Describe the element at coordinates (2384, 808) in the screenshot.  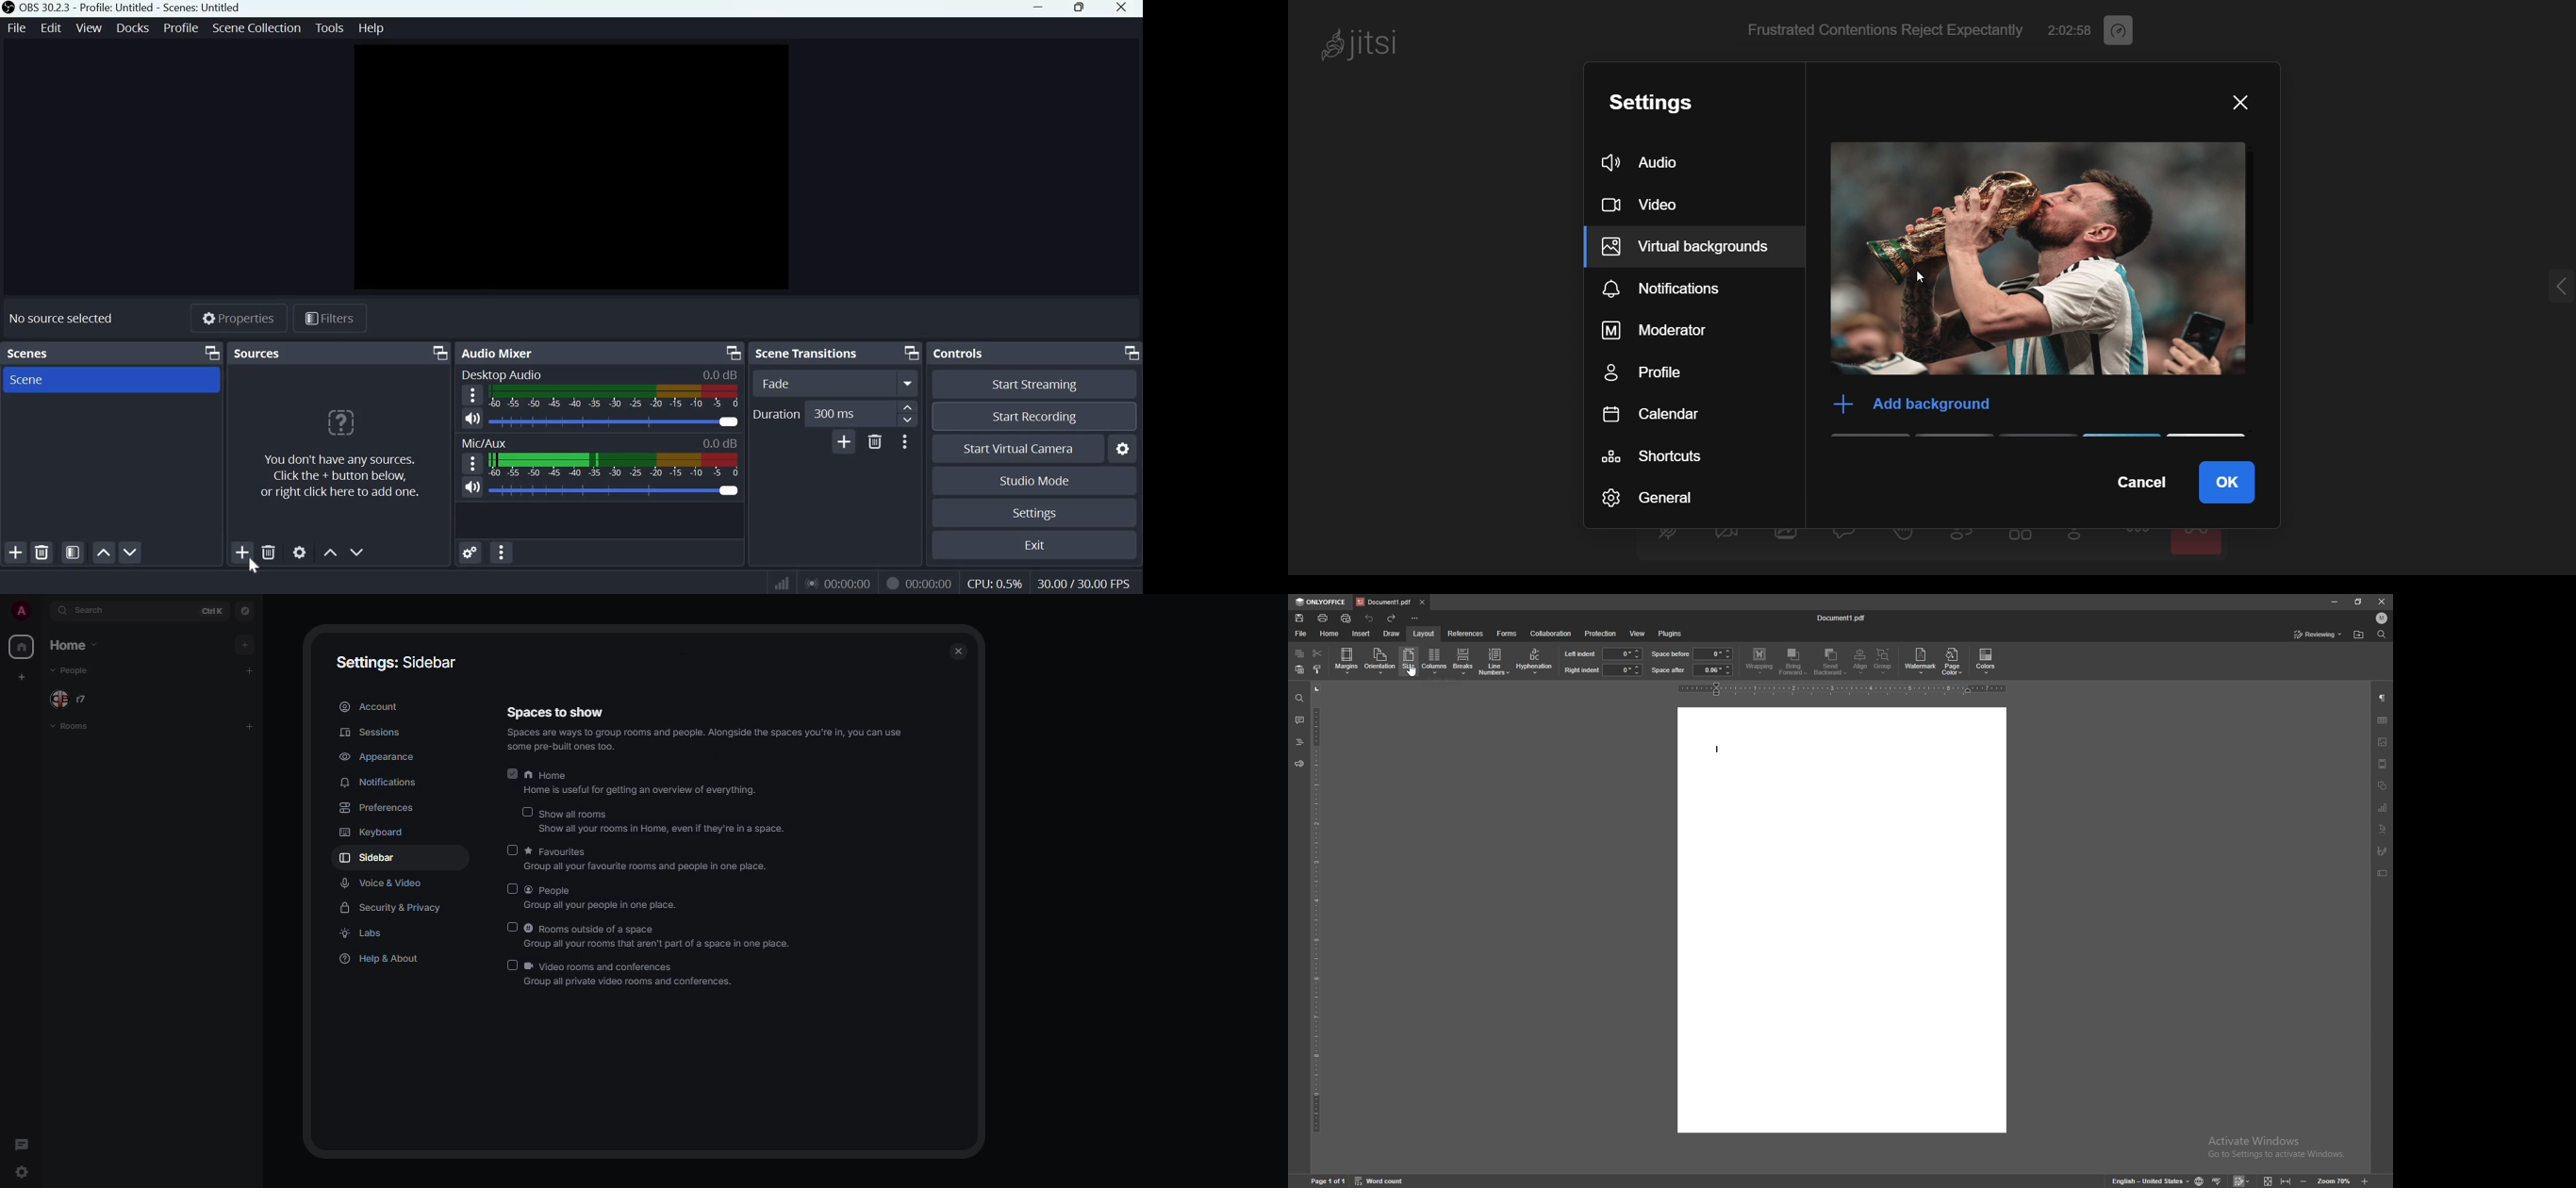
I see `chart` at that location.